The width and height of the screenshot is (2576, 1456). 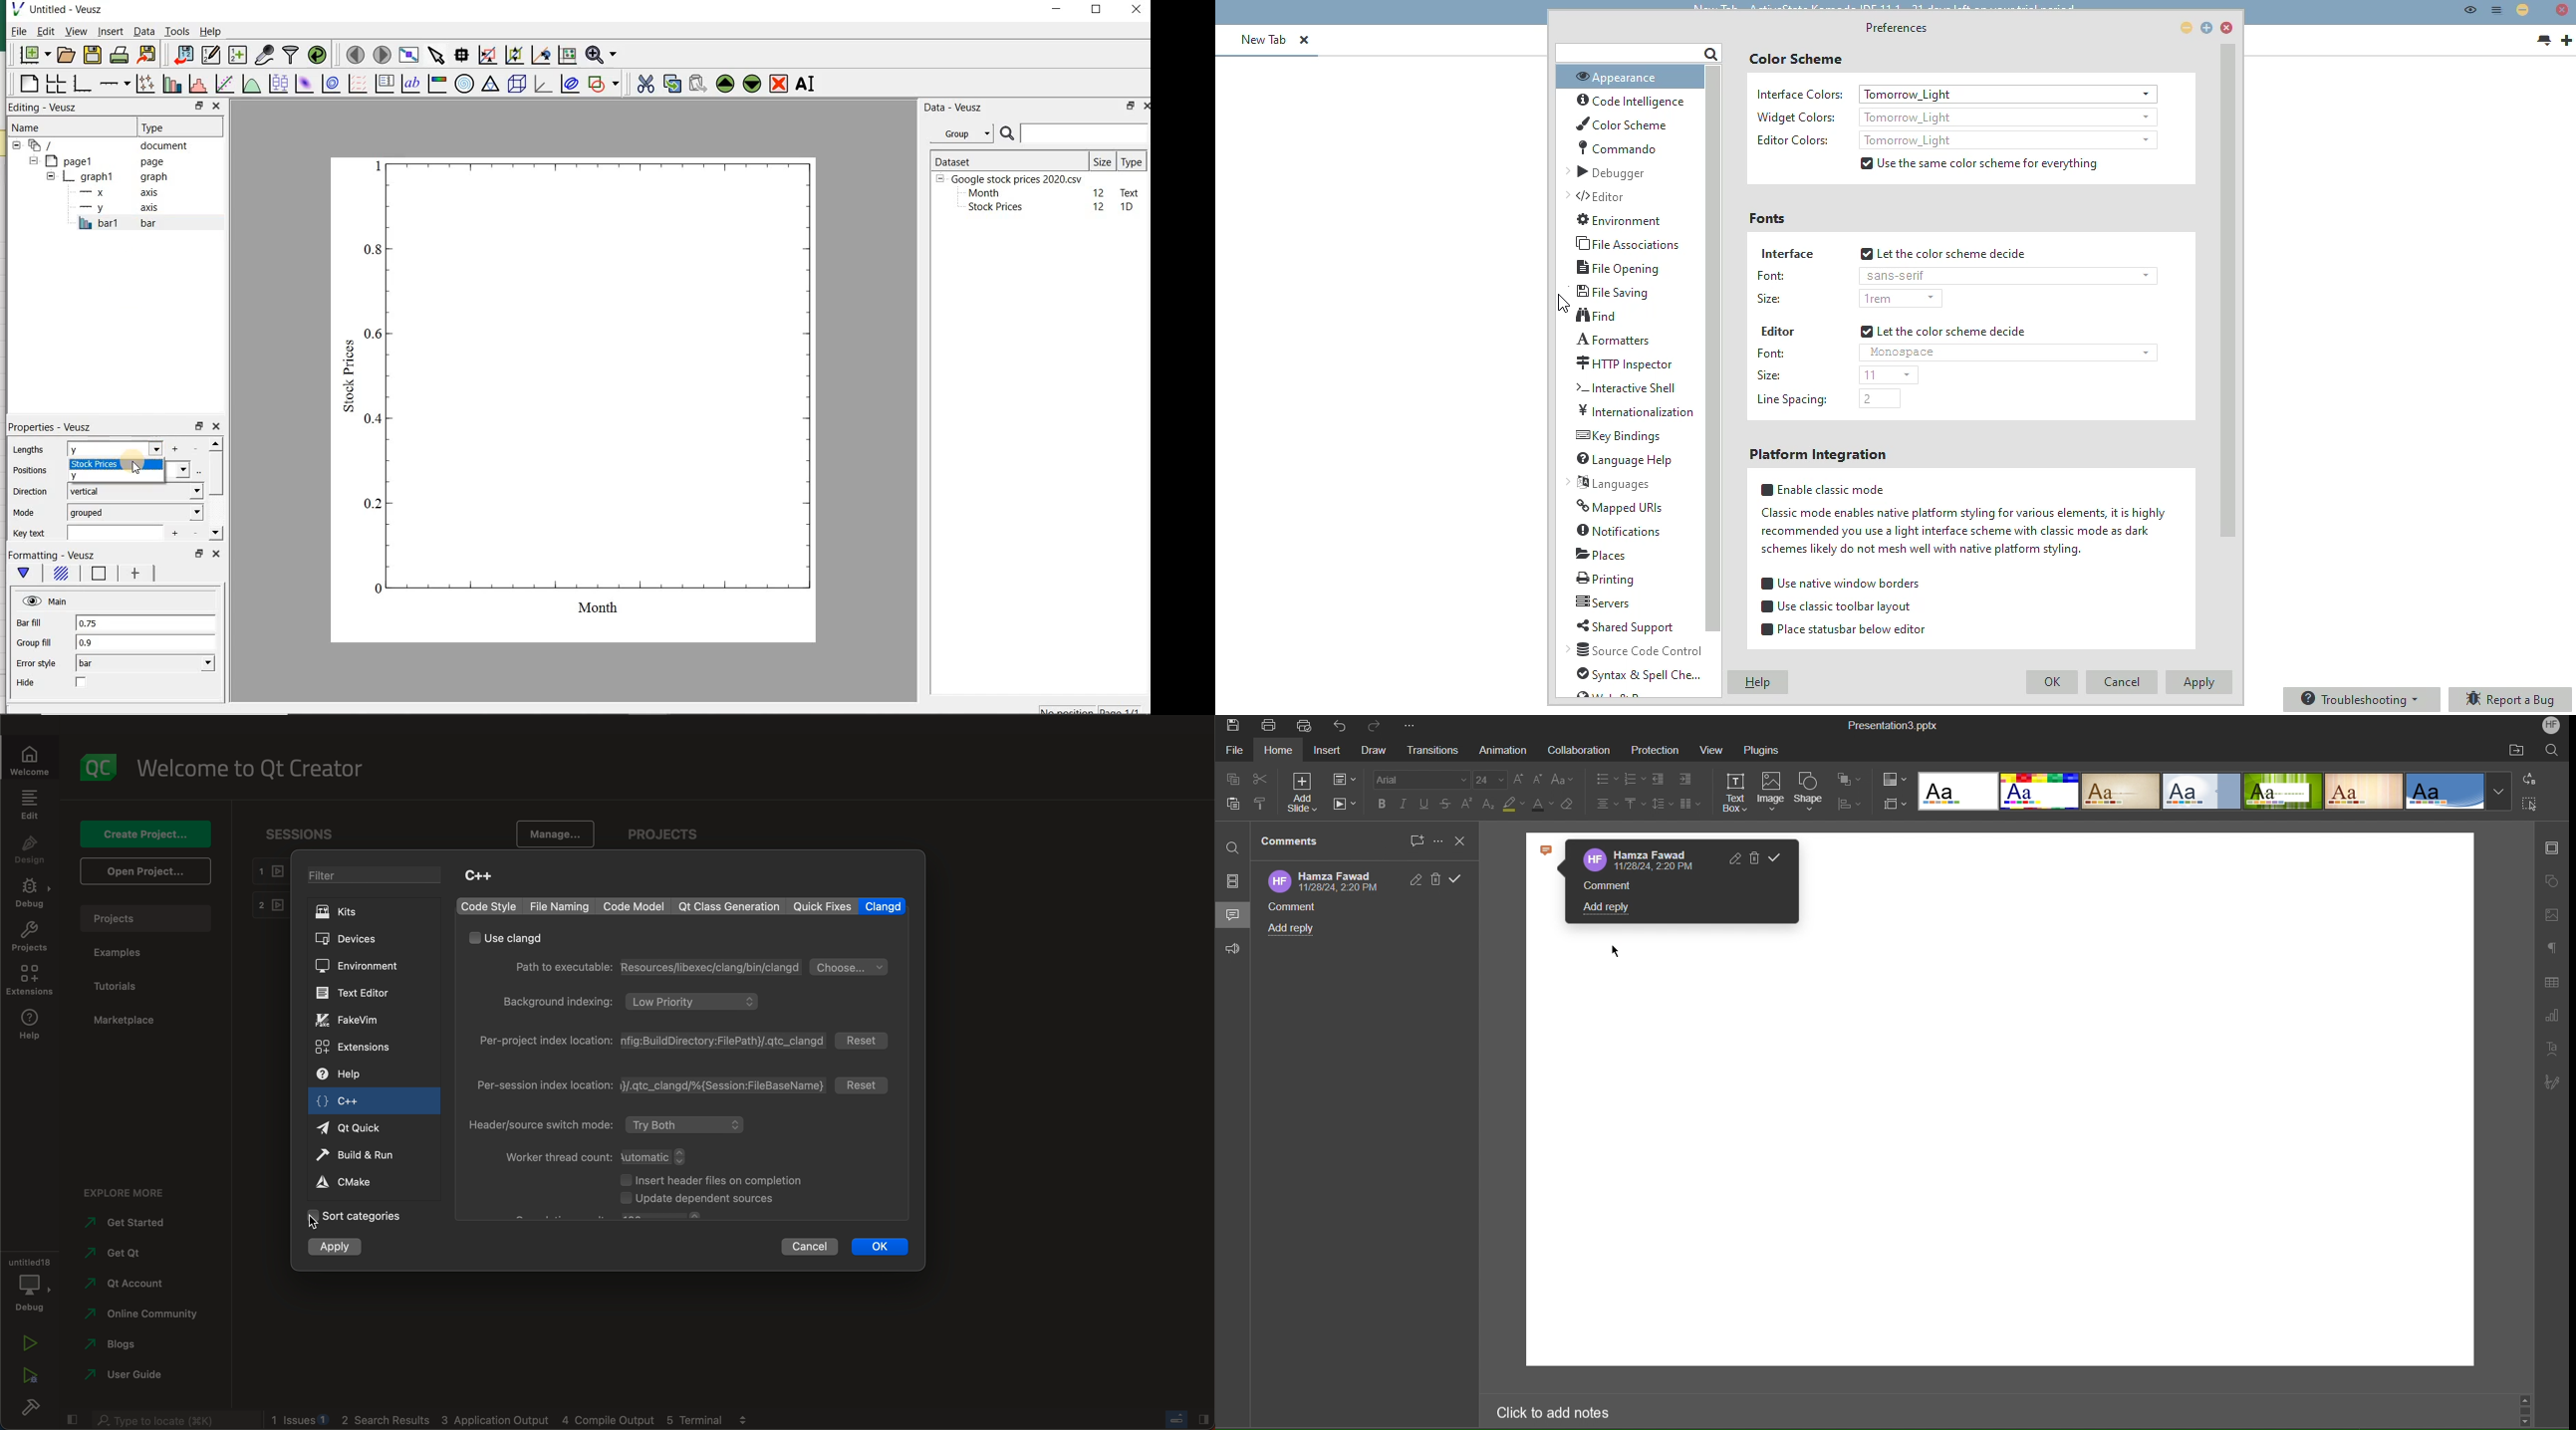 I want to click on debug, so click(x=30, y=894).